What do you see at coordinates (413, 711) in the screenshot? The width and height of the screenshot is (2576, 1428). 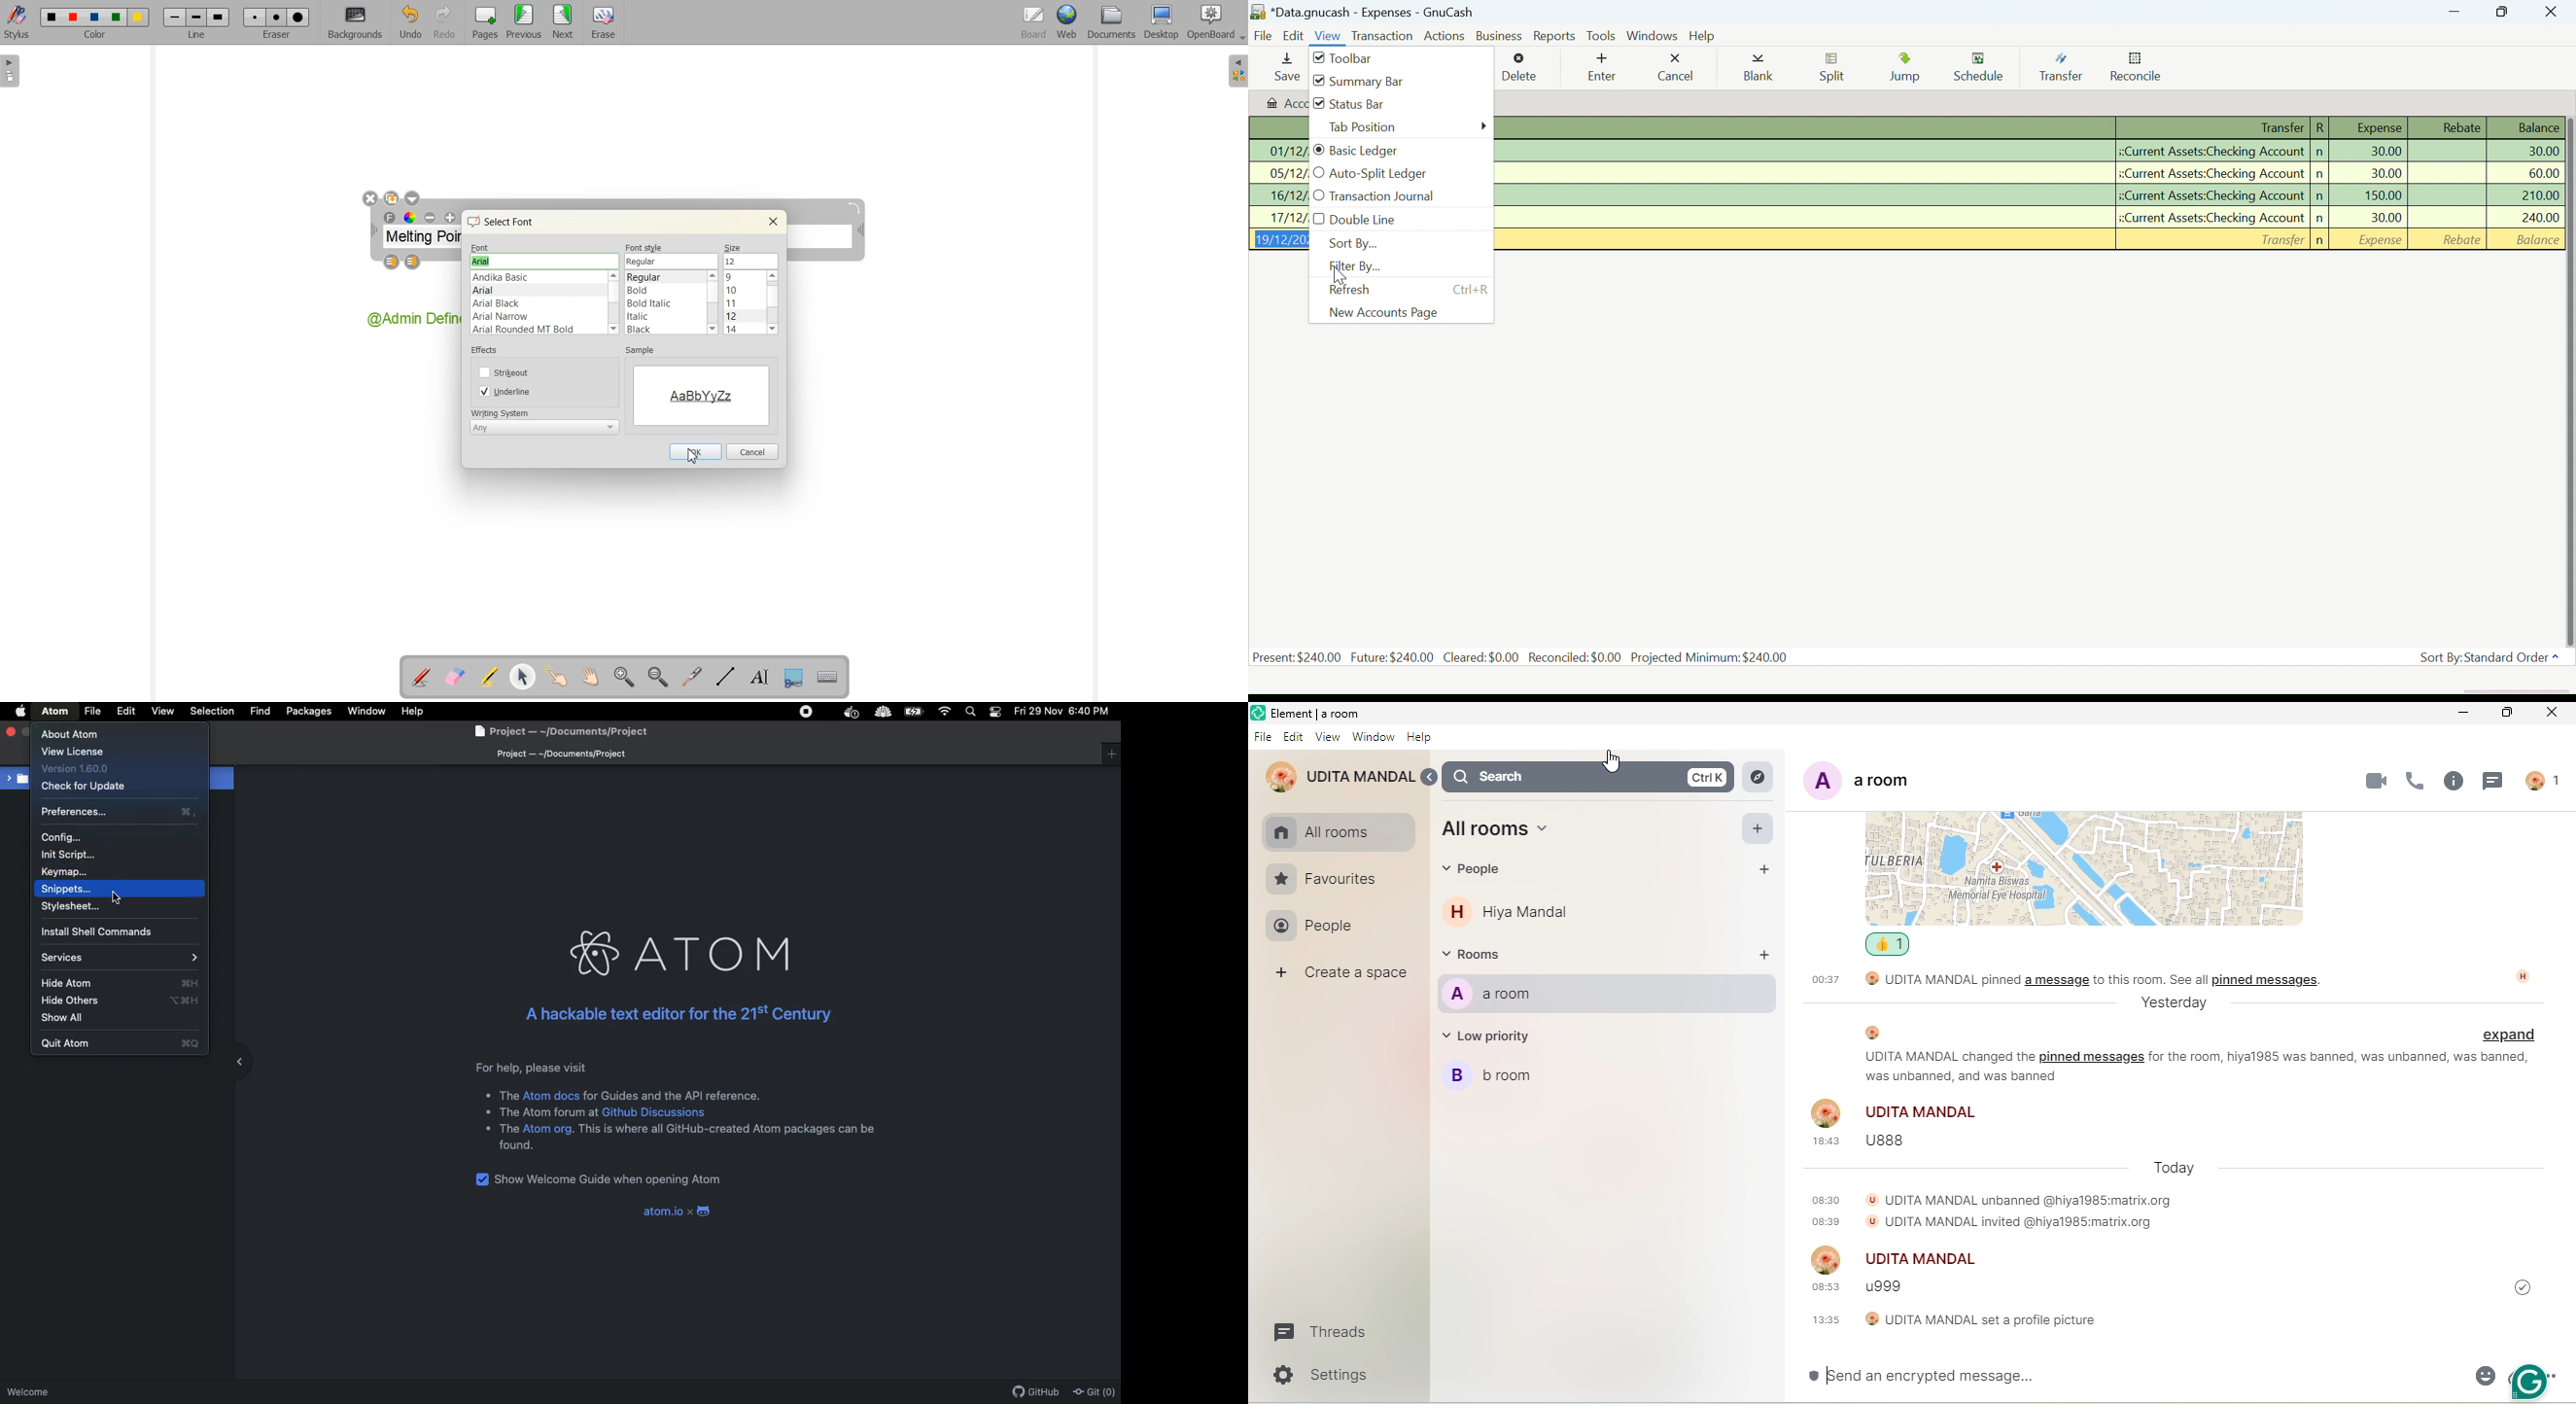 I see `Help` at bounding box center [413, 711].